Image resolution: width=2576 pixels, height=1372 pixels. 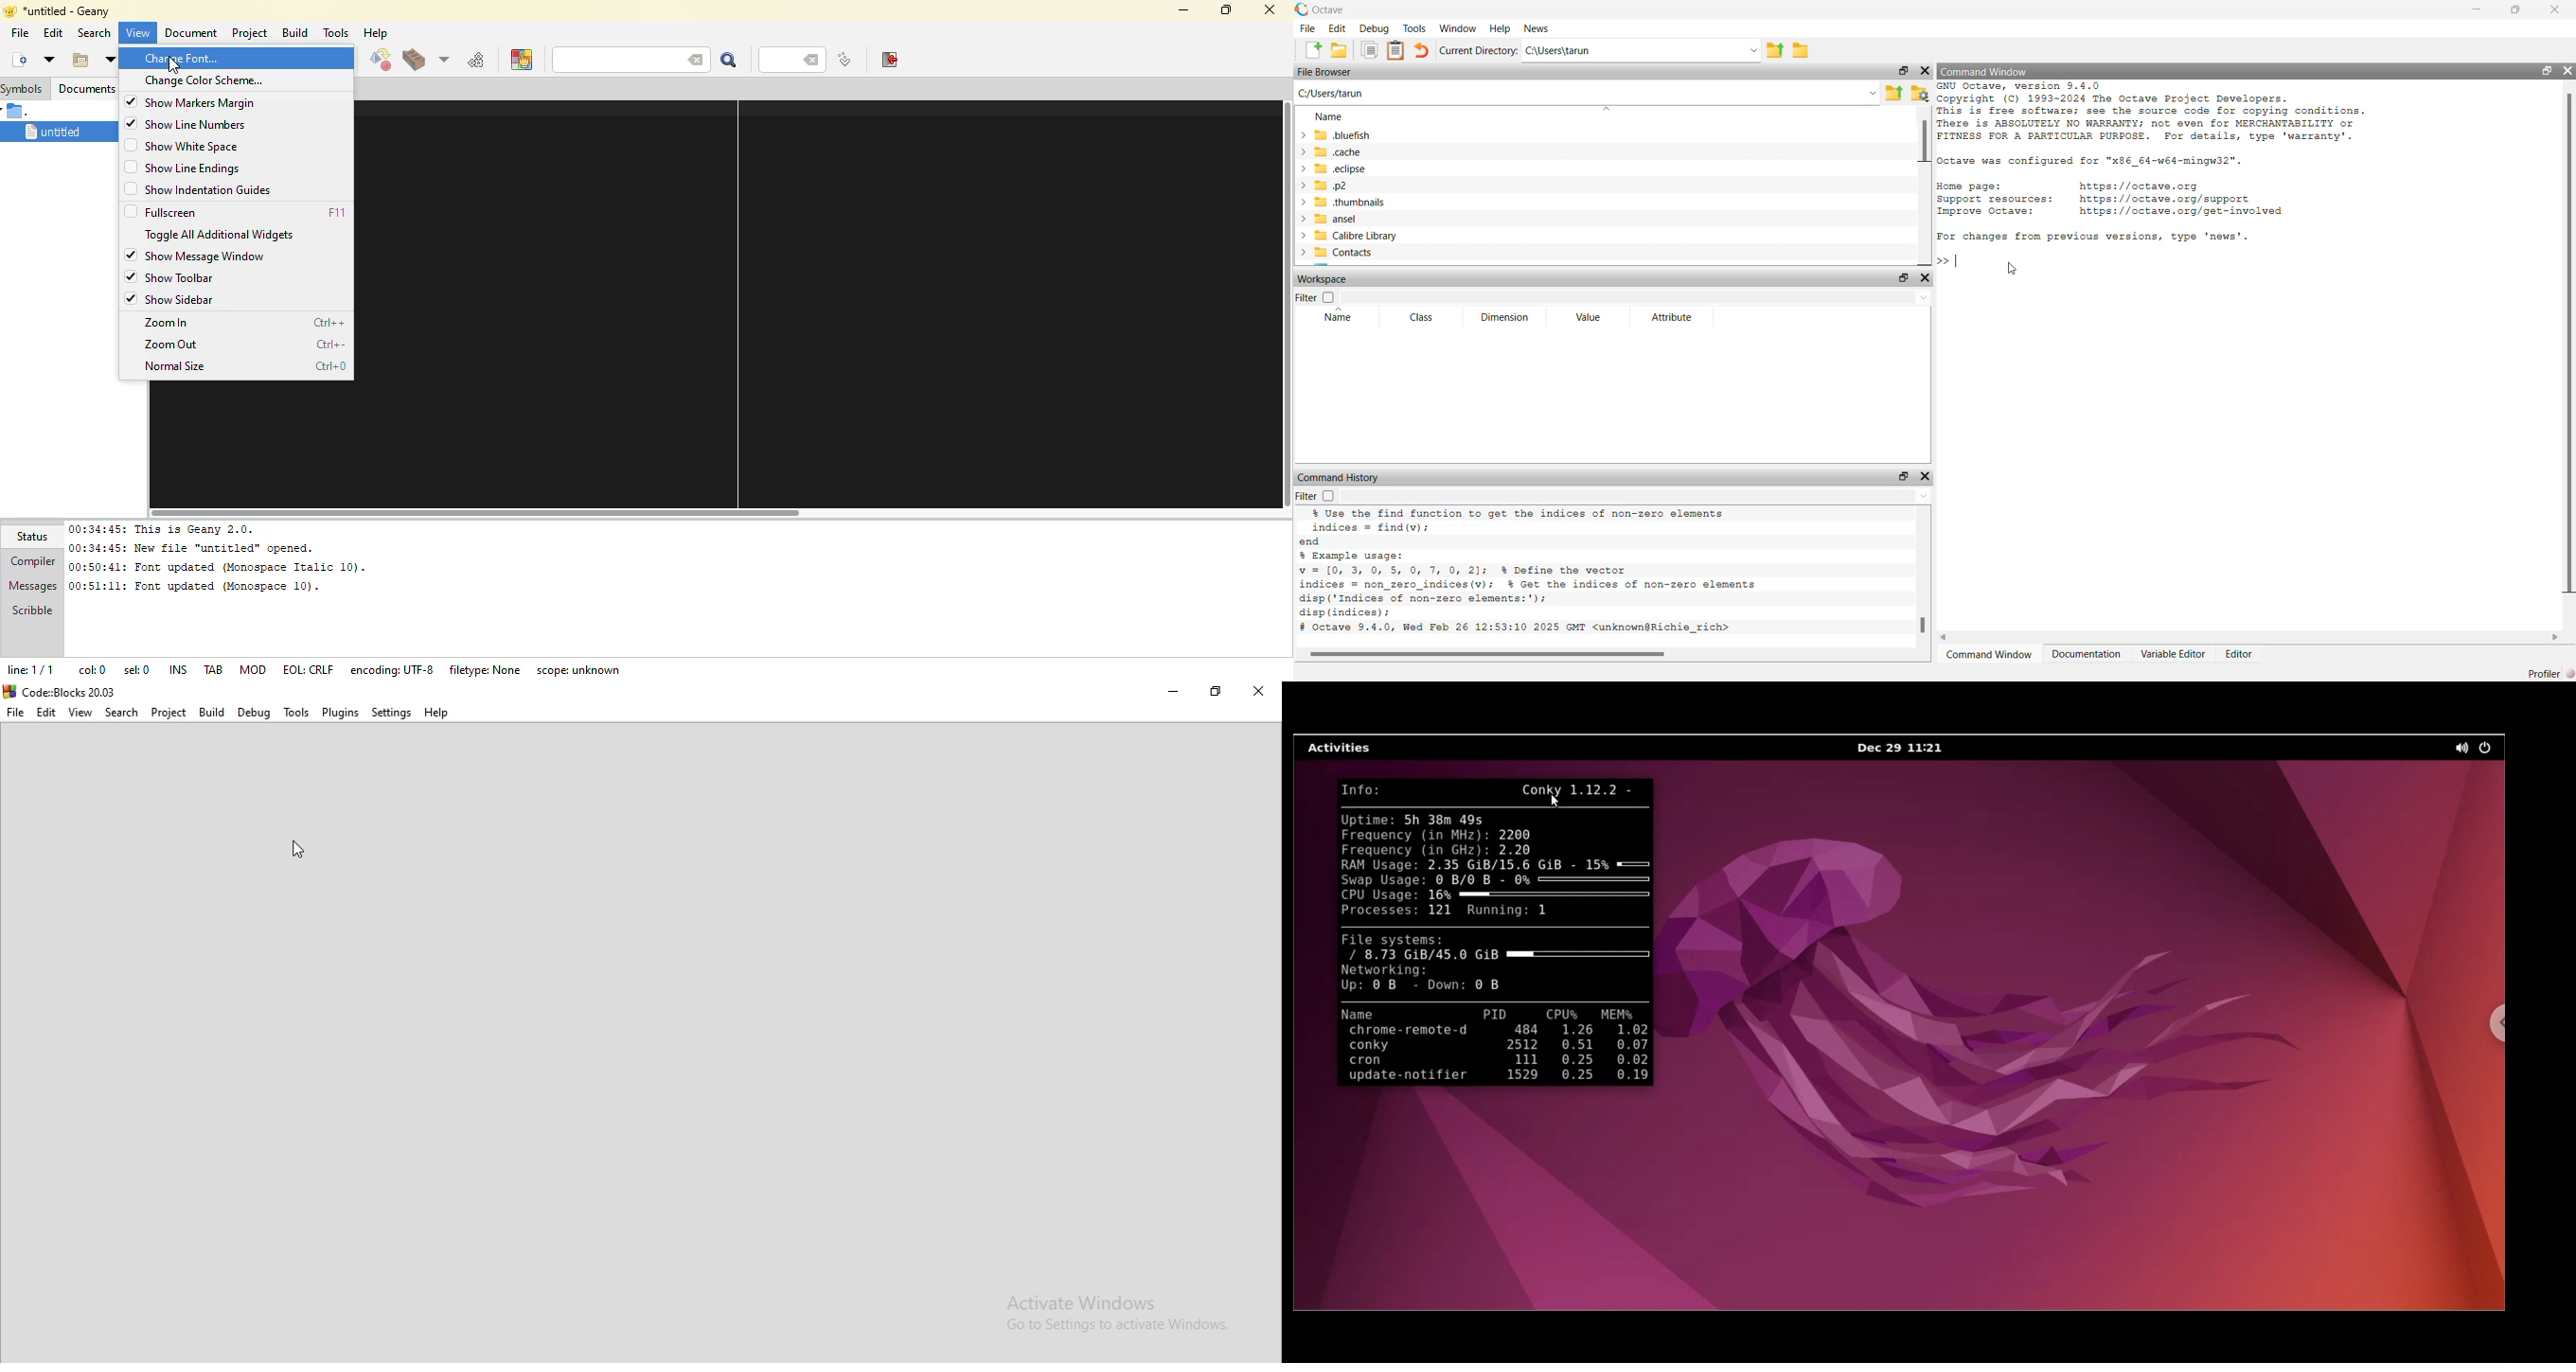 What do you see at coordinates (2086, 658) in the screenshot?
I see `Documentation` at bounding box center [2086, 658].